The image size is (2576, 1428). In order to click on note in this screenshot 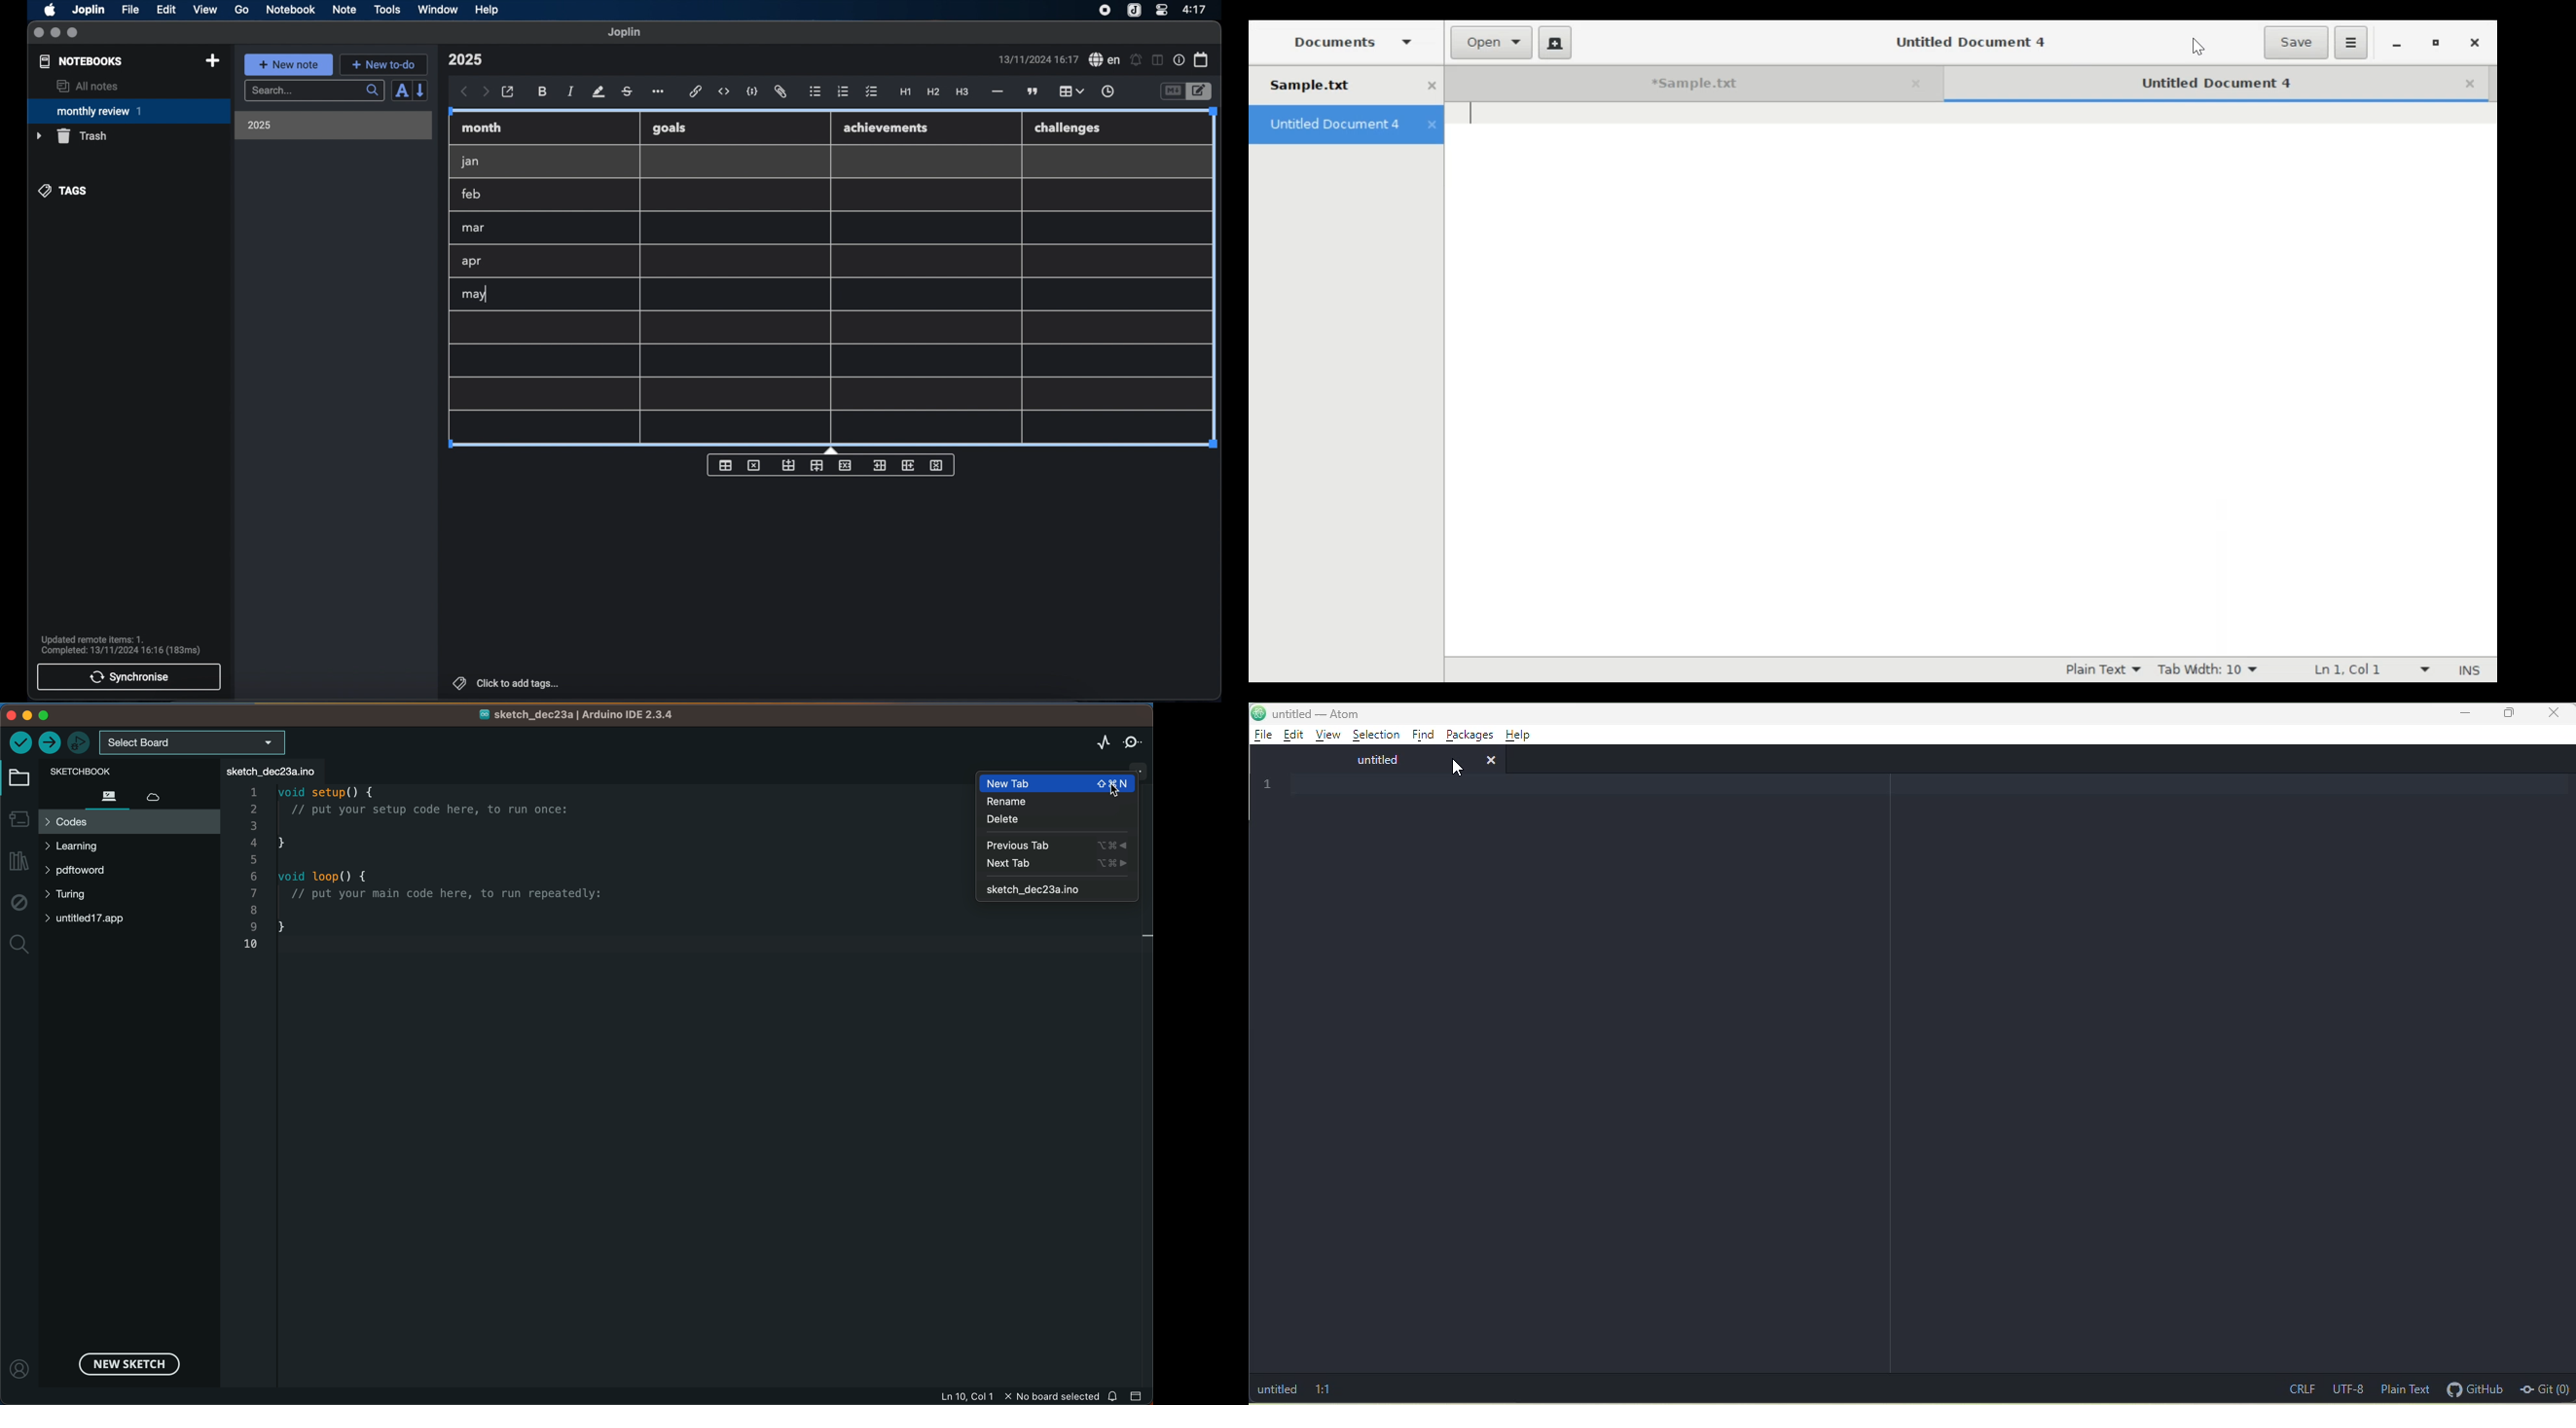, I will do `click(345, 9)`.